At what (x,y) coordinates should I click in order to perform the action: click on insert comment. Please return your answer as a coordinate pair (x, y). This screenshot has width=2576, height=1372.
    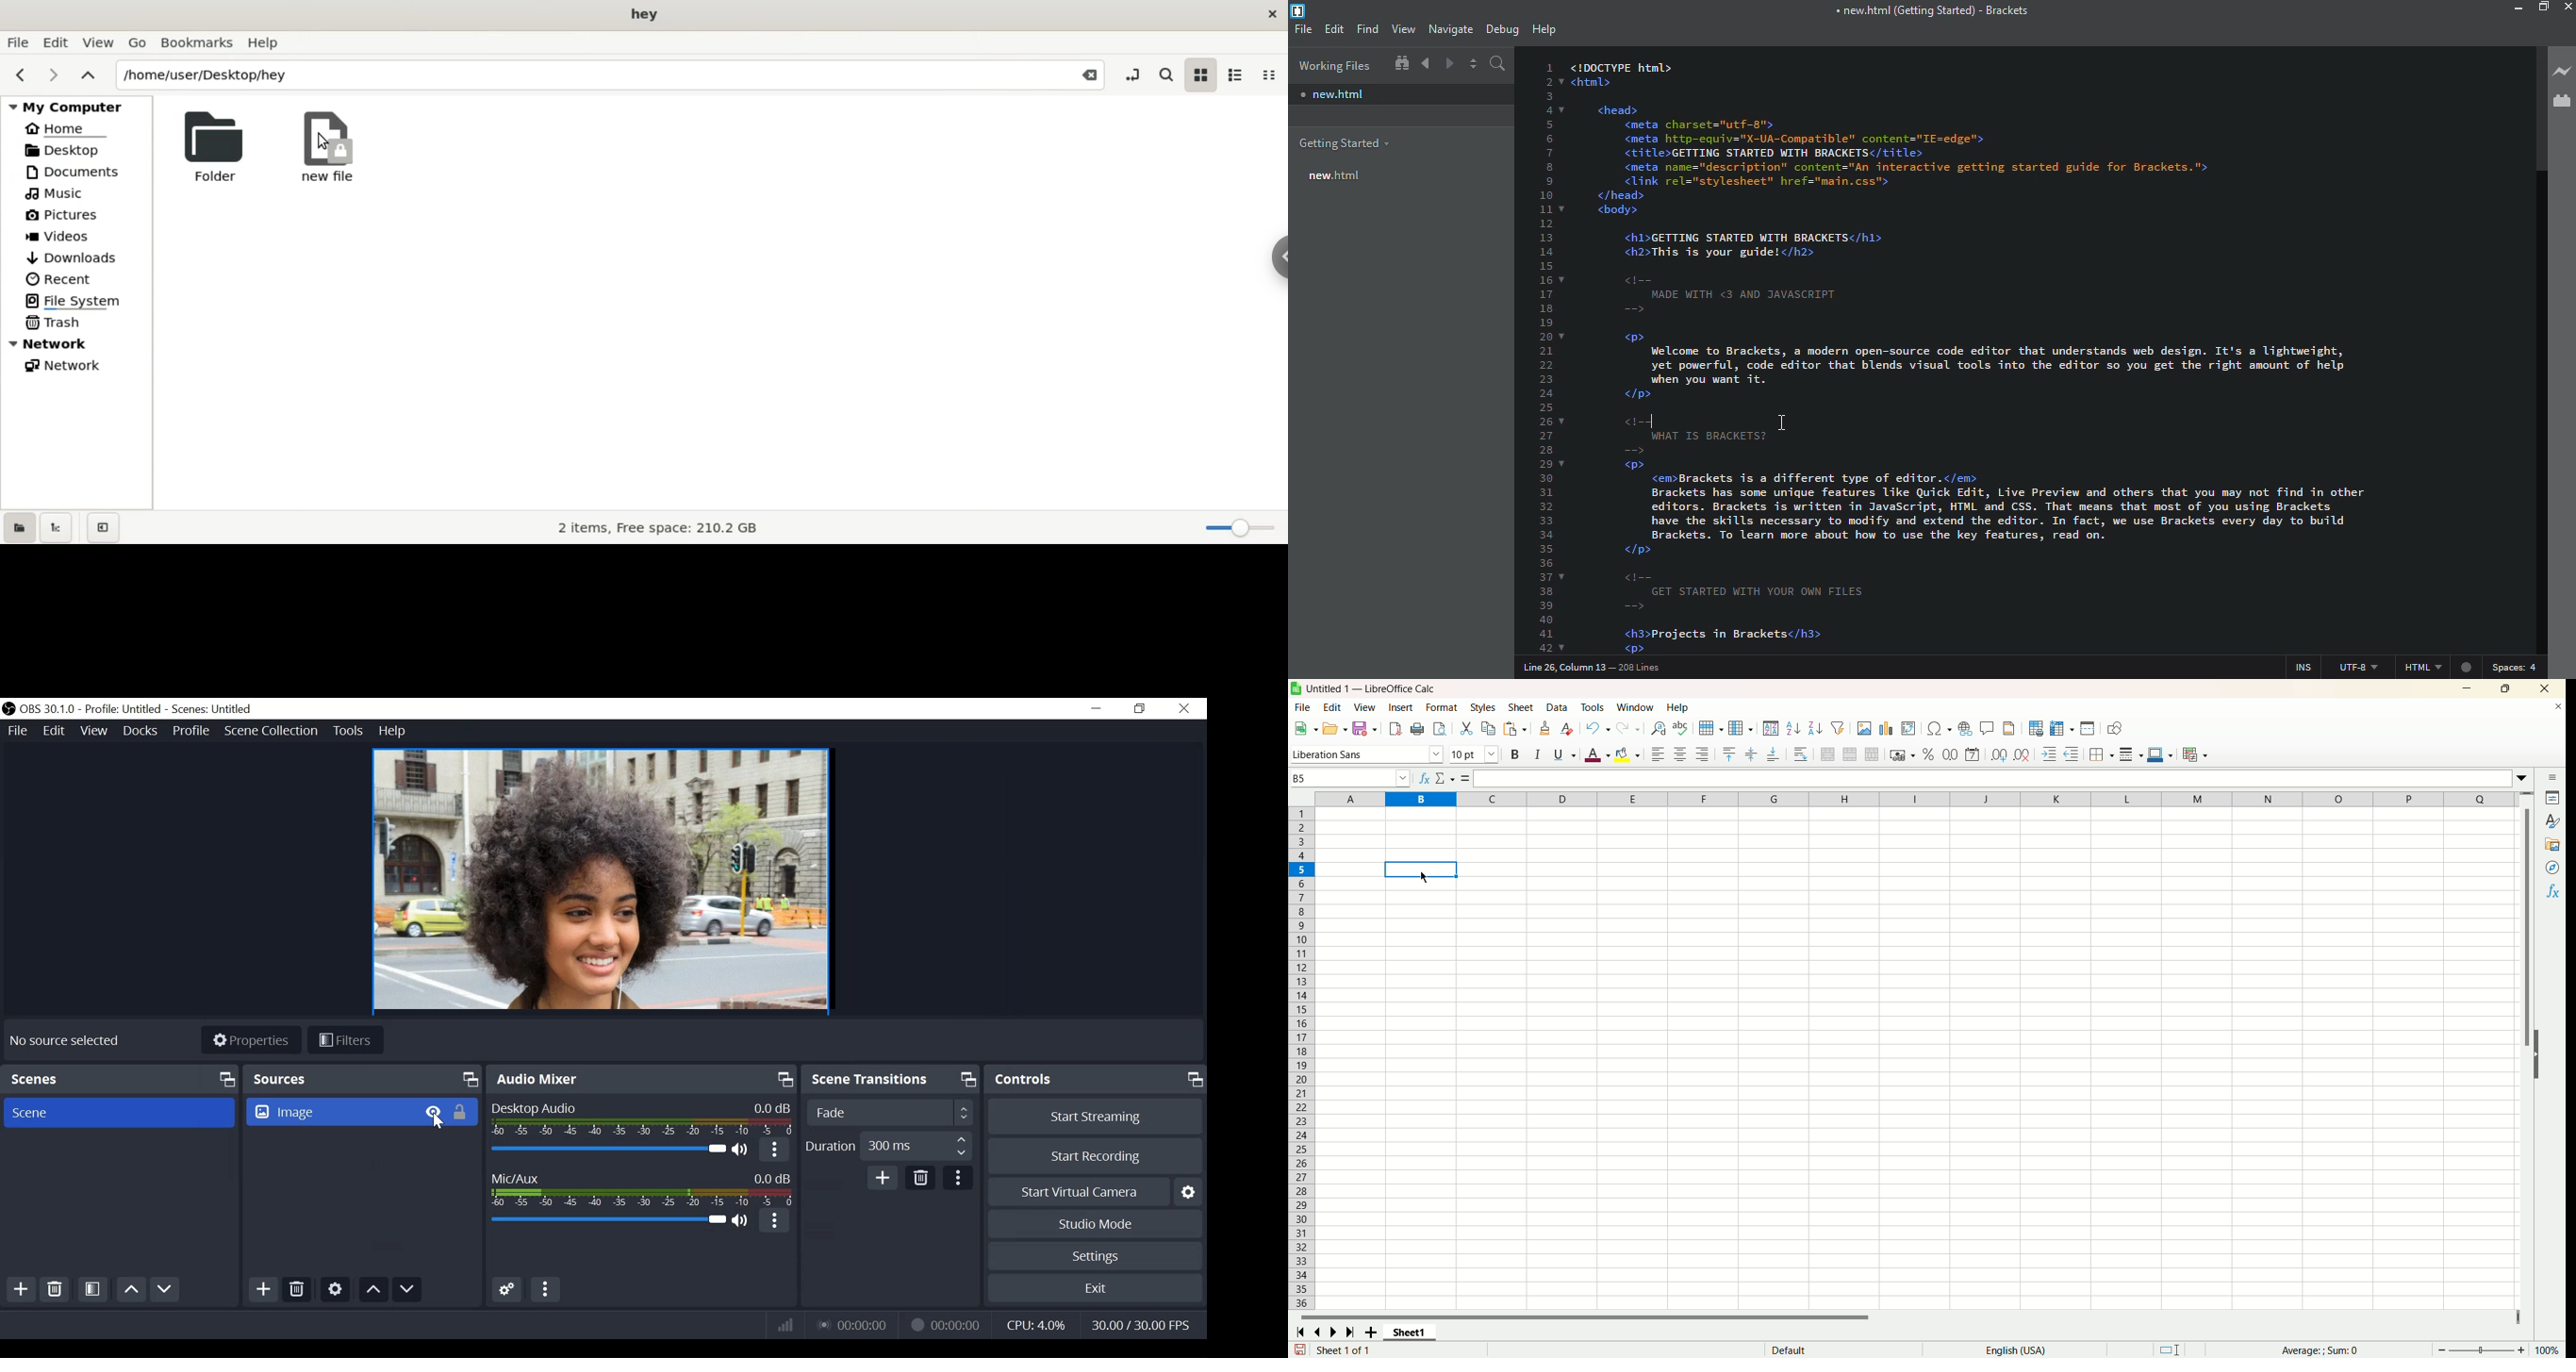
    Looking at the image, I should click on (1988, 727).